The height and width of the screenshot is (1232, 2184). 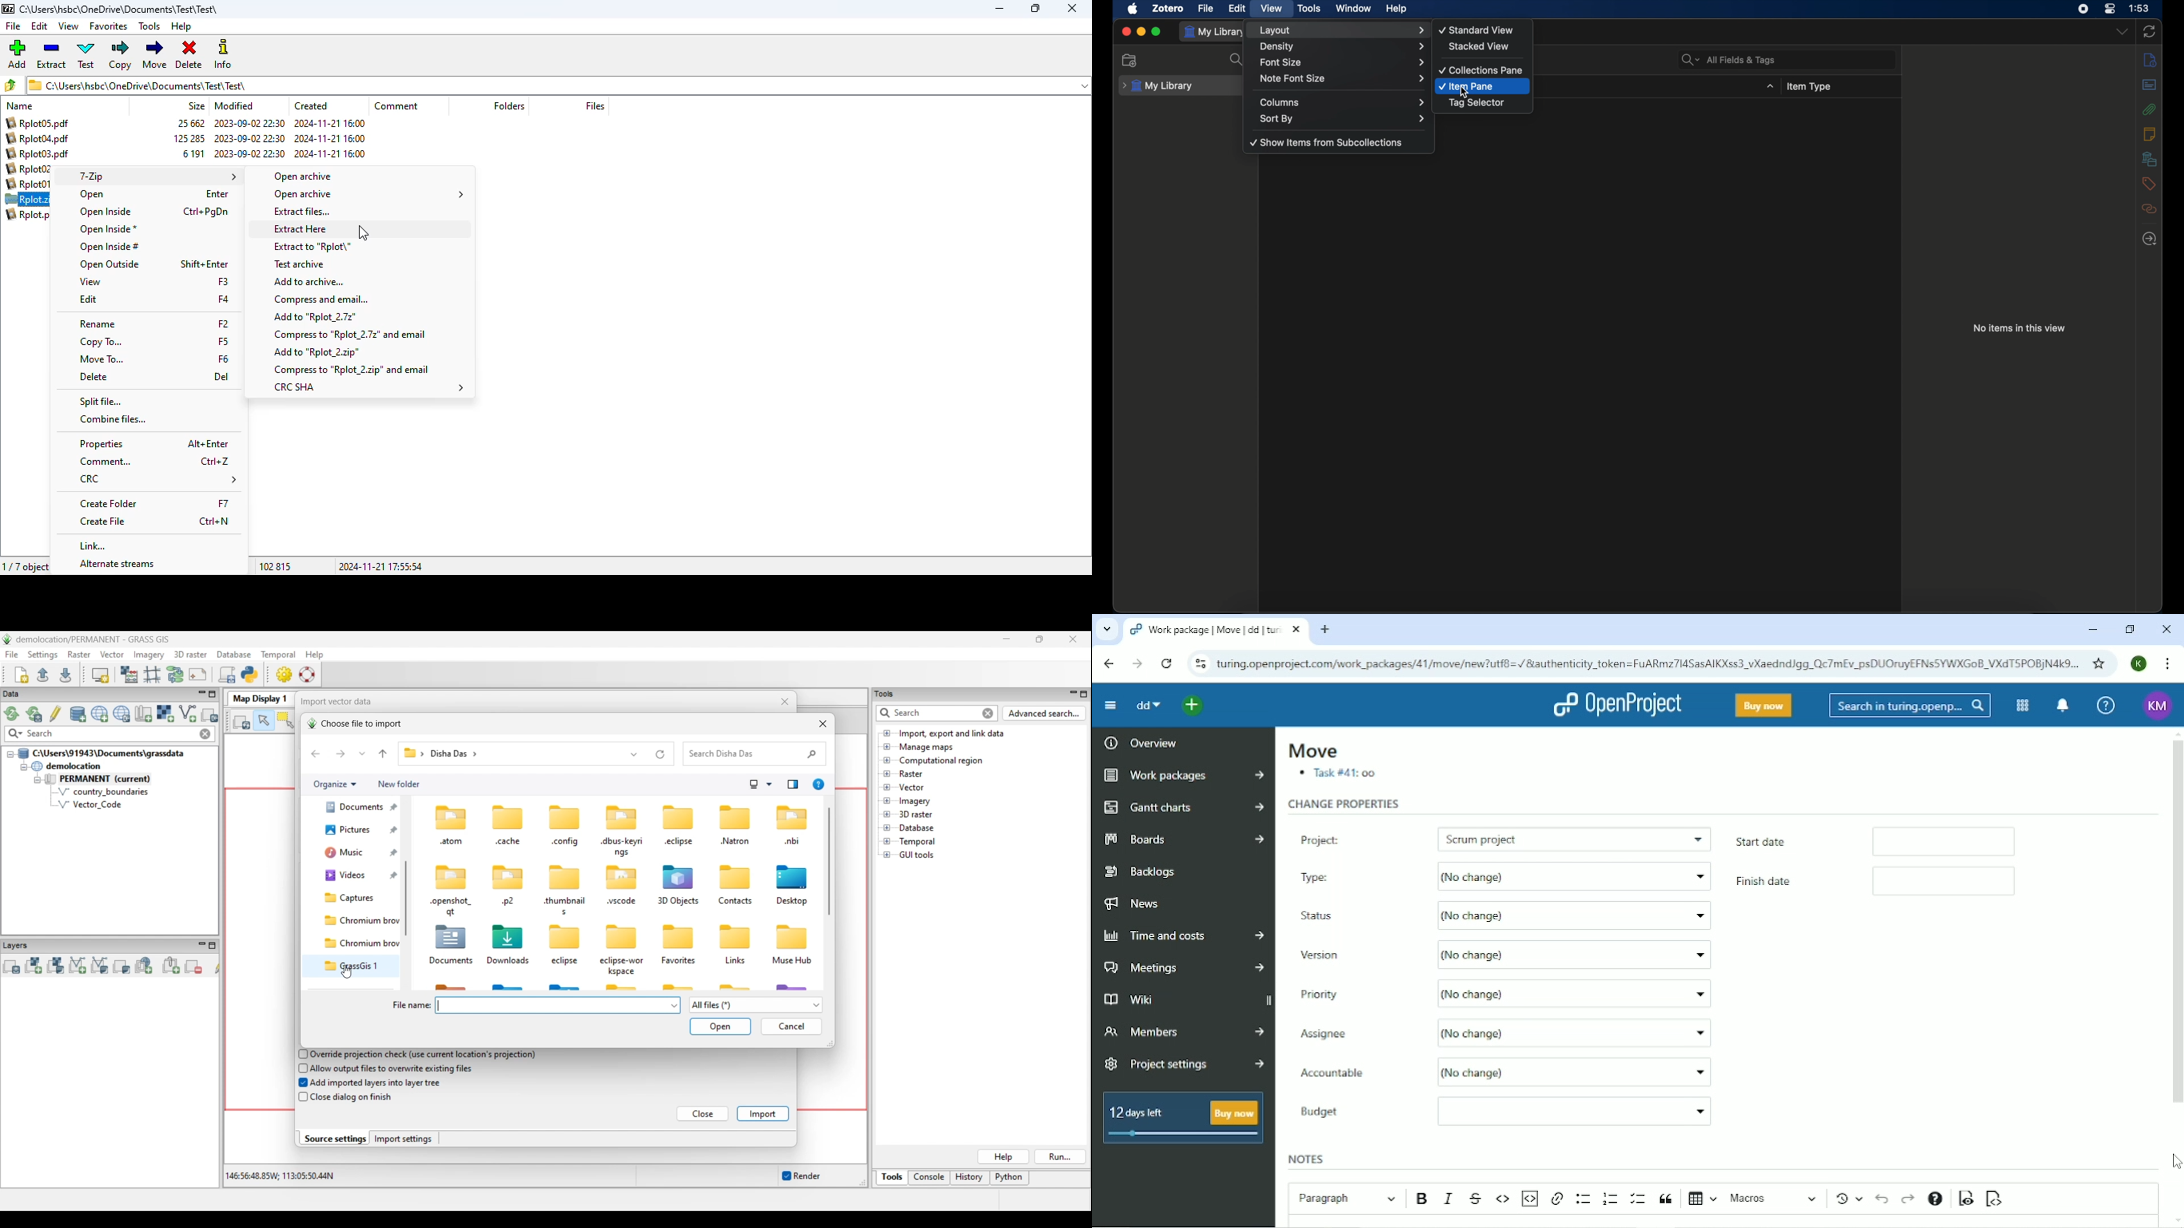 I want to click on Scrum project, so click(x=1576, y=837).